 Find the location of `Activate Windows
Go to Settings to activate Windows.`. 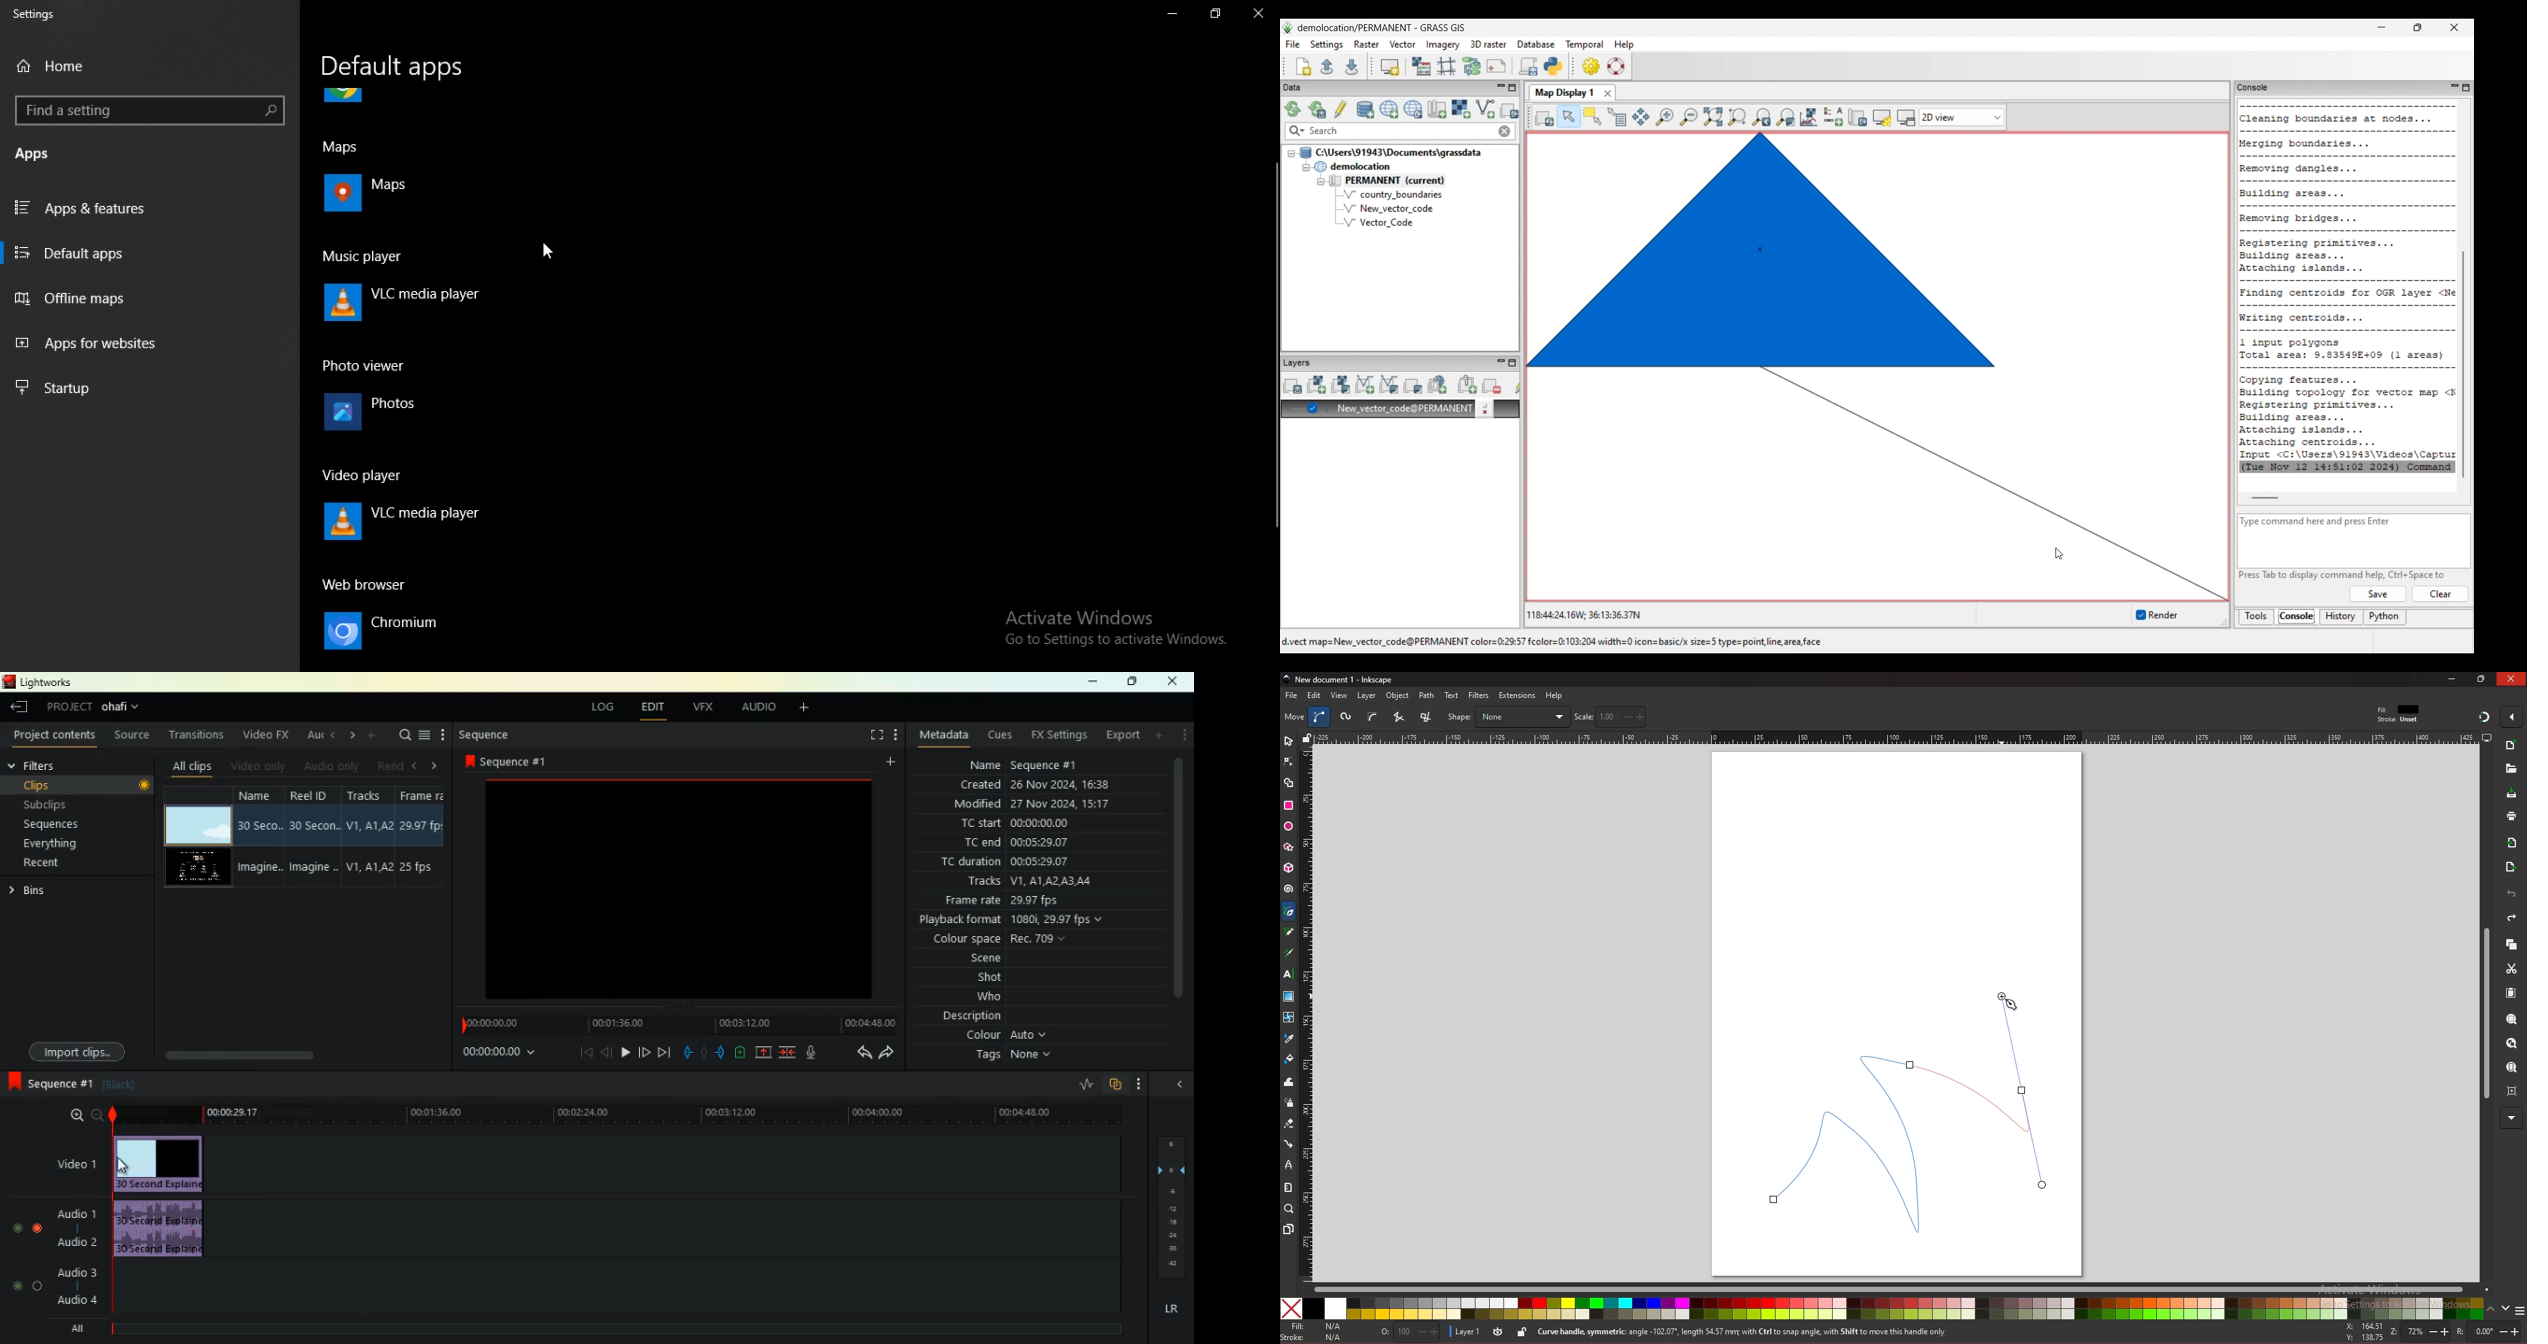

Activate Windows
Go to Settings to activate Windows. is located at coordinates (1125, 630).